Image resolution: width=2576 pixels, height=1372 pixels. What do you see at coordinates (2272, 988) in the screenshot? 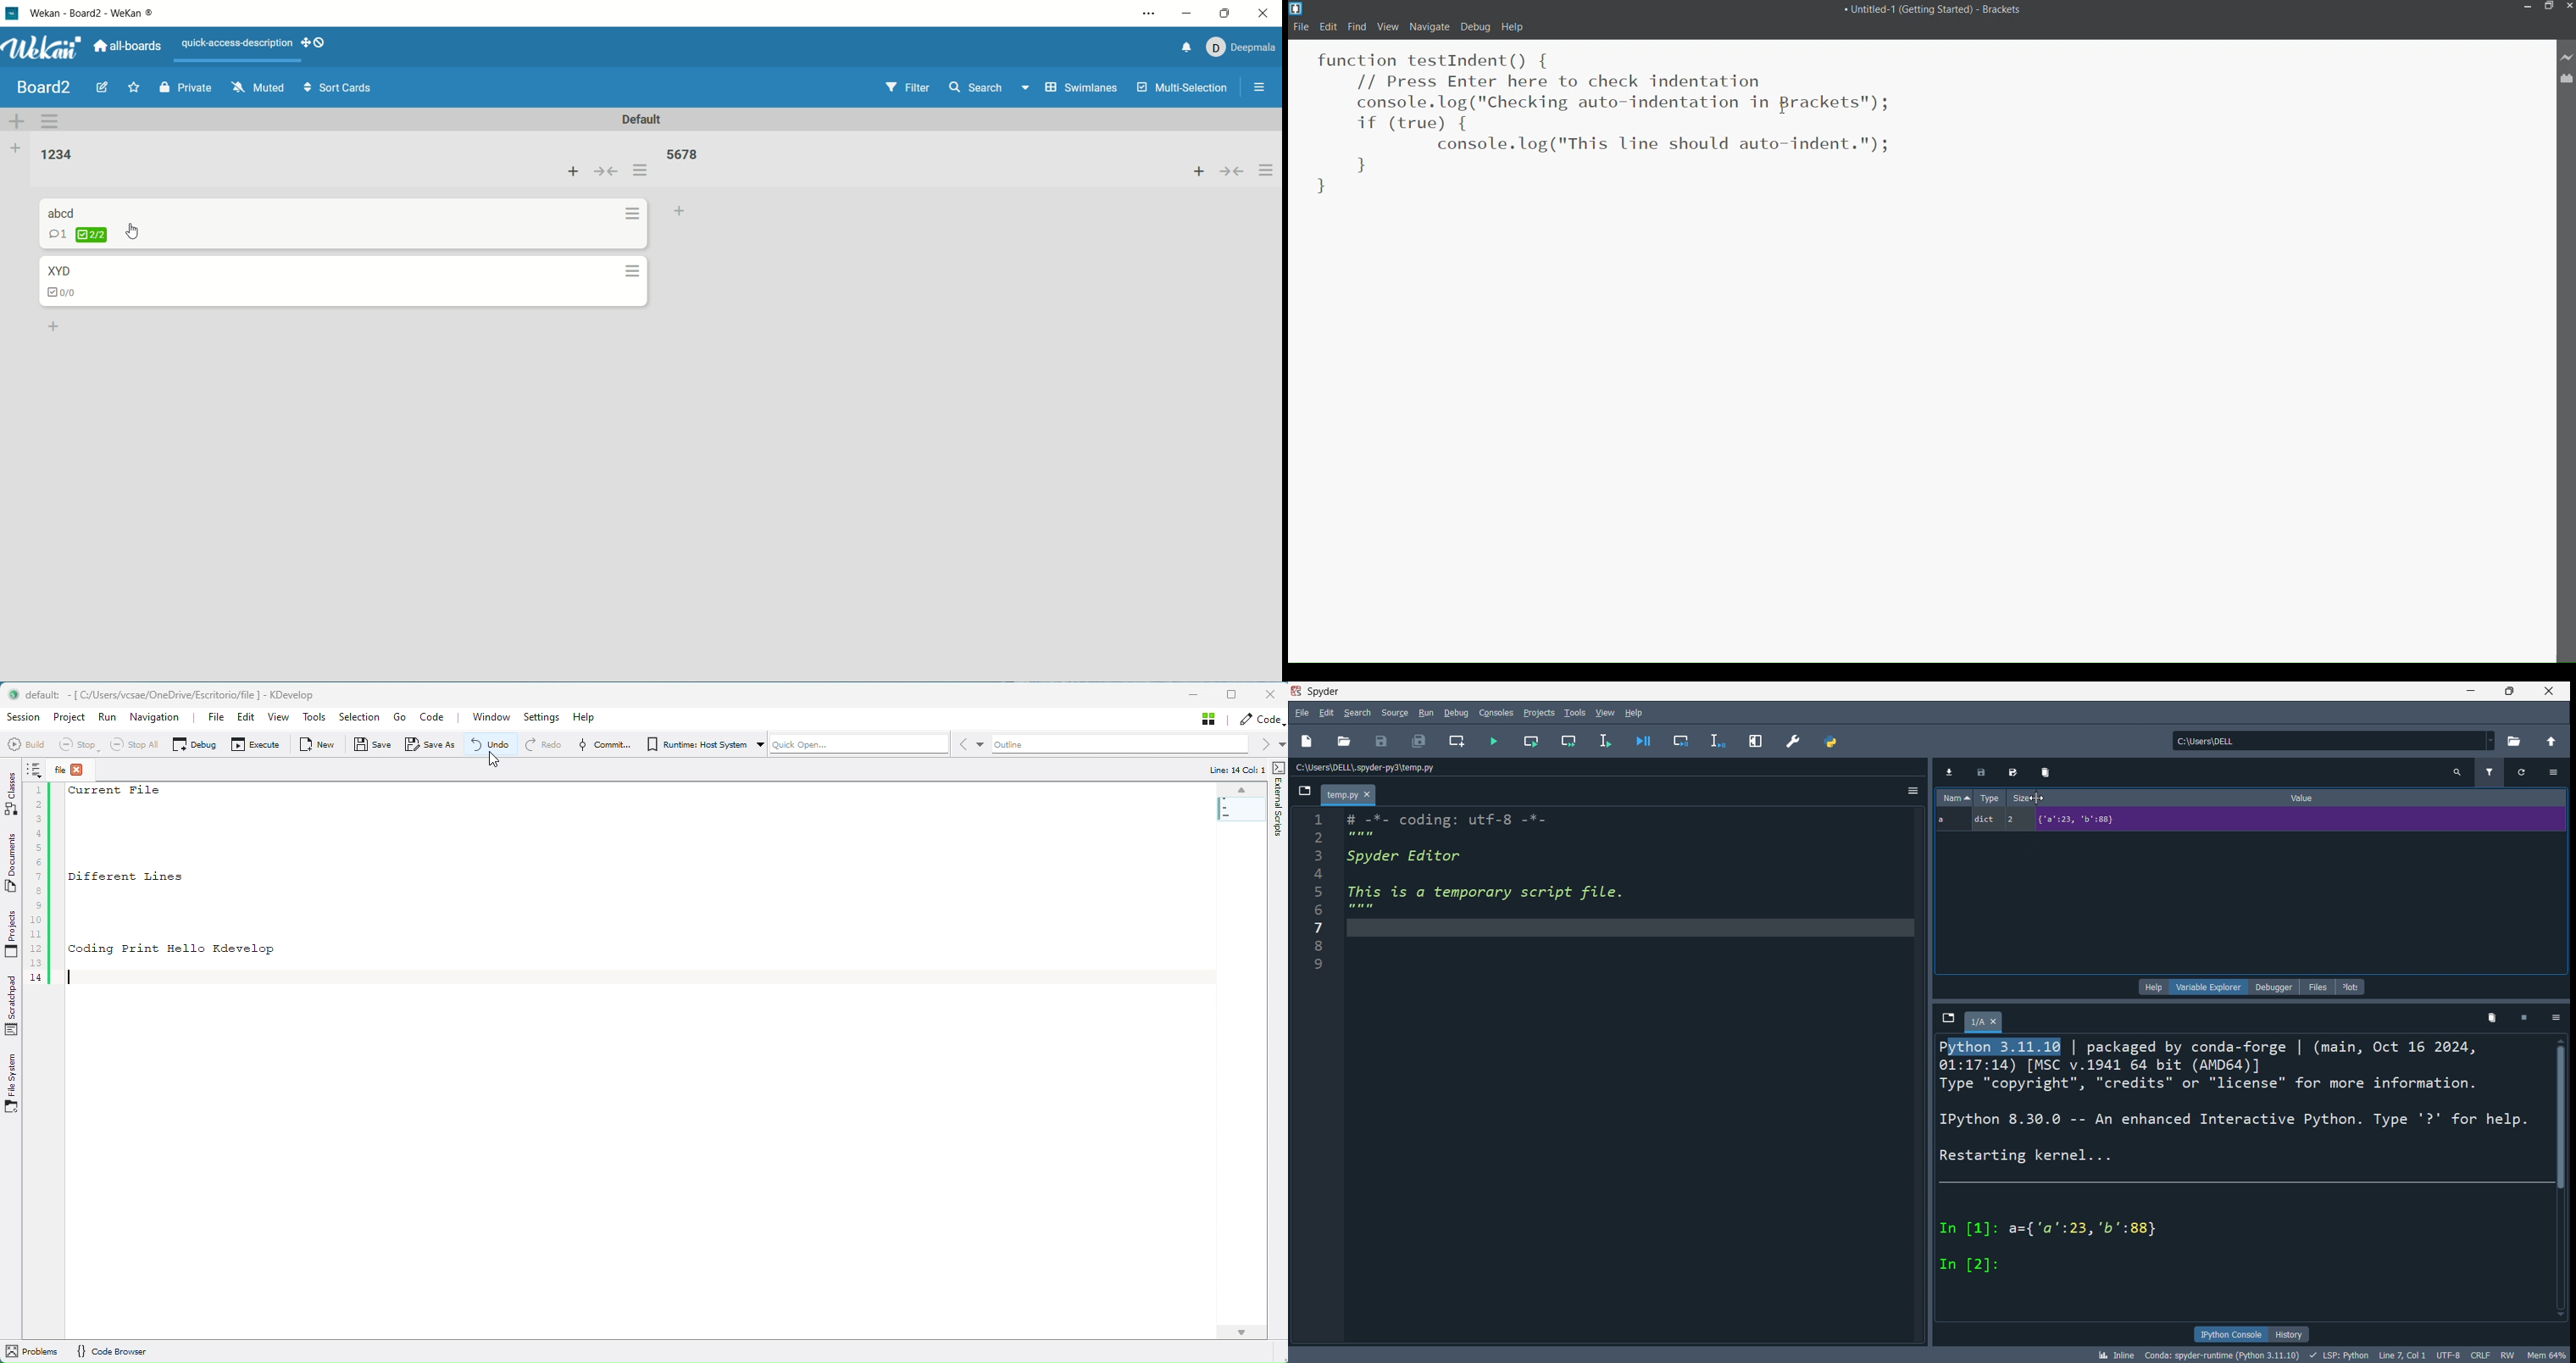
I see `debugger` at bounding box center [2272, 988].